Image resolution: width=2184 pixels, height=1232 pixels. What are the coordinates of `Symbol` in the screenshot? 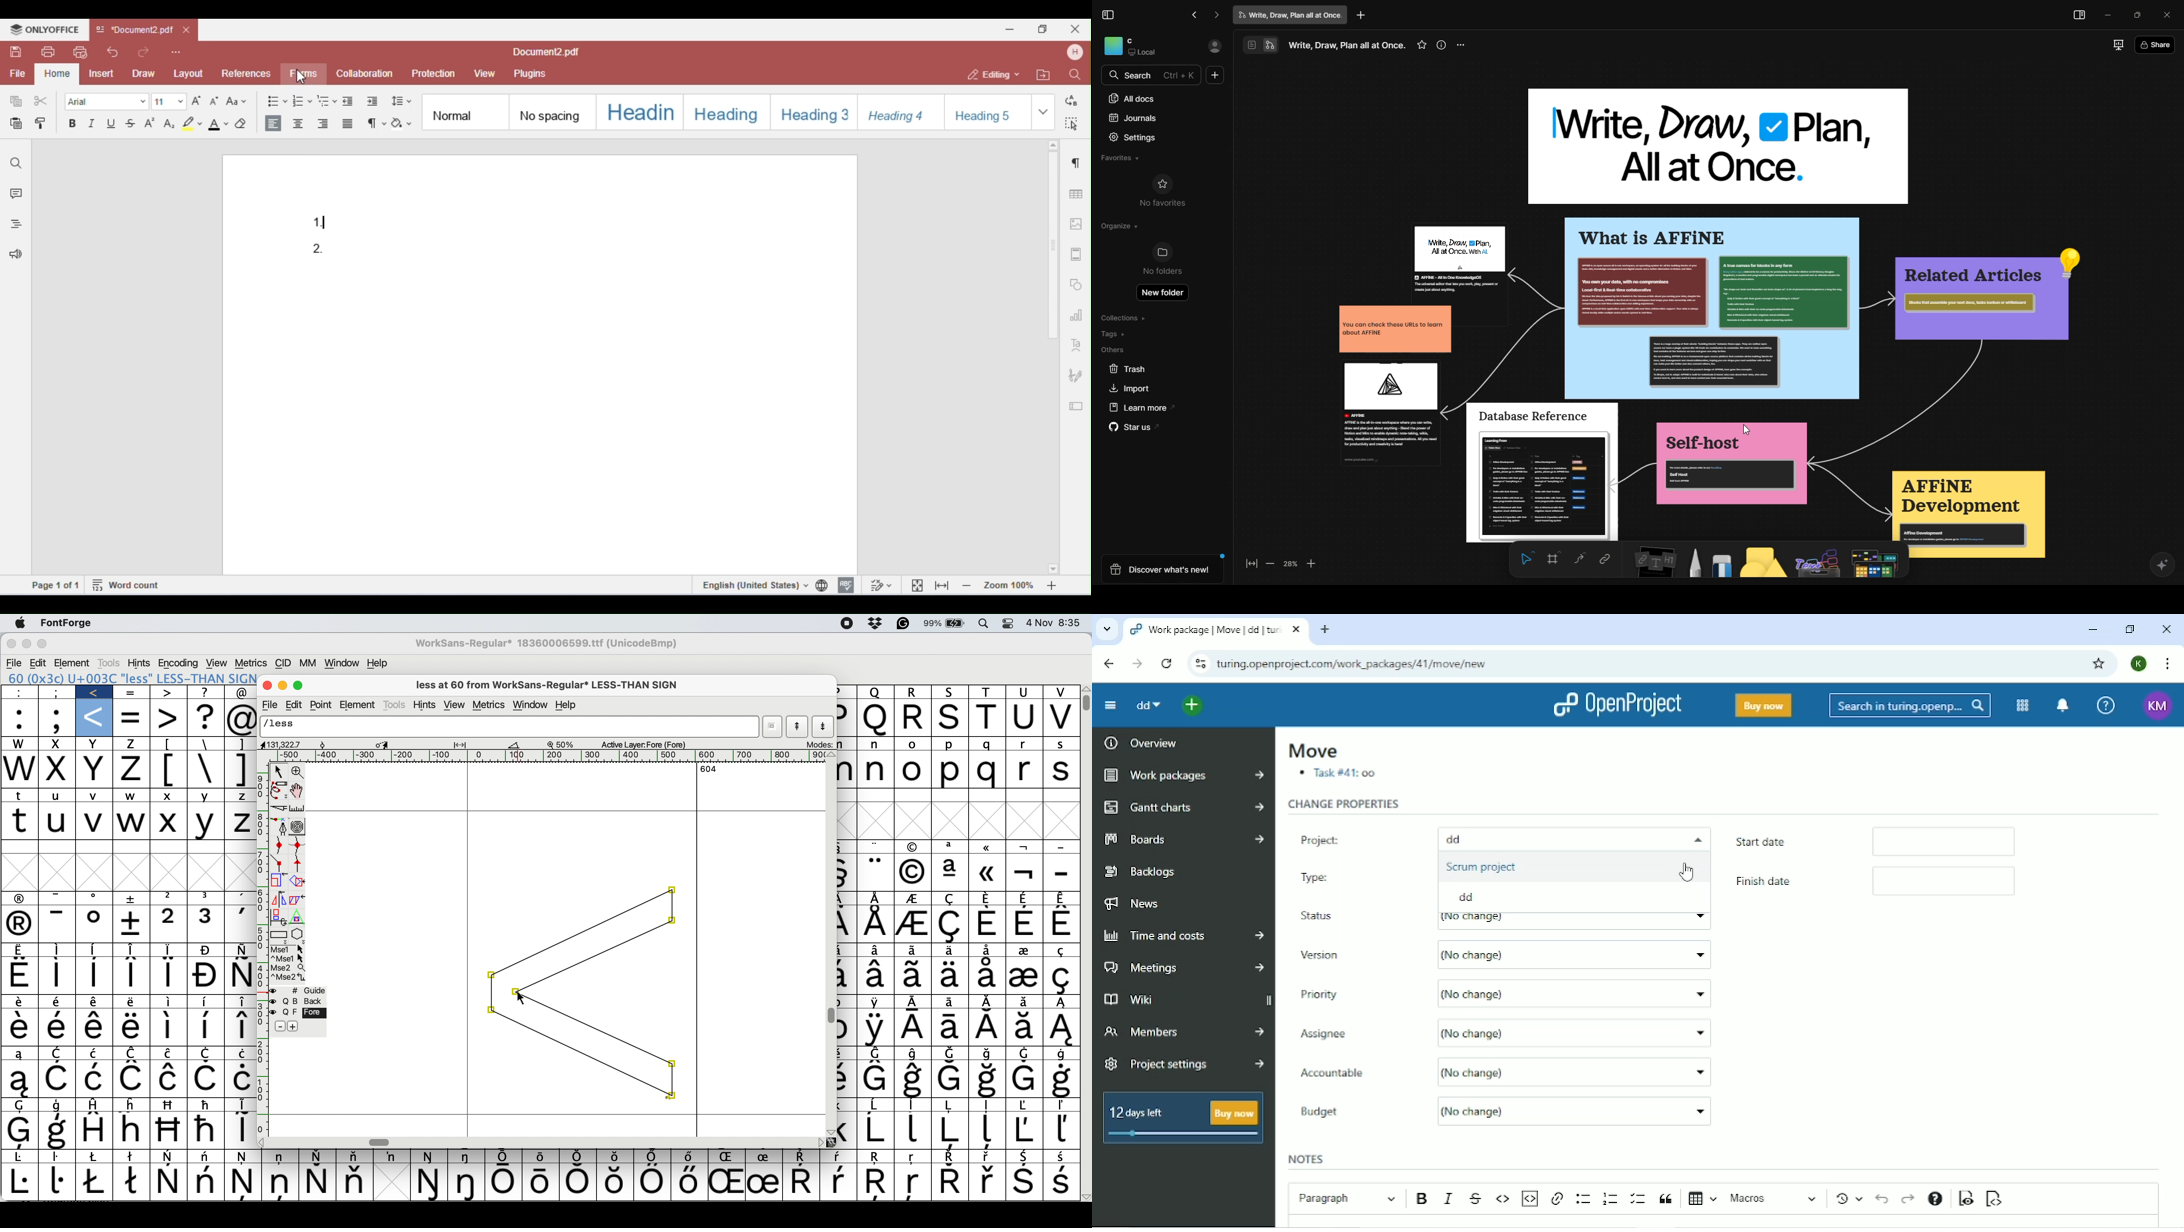 It's located at (915, 1054).